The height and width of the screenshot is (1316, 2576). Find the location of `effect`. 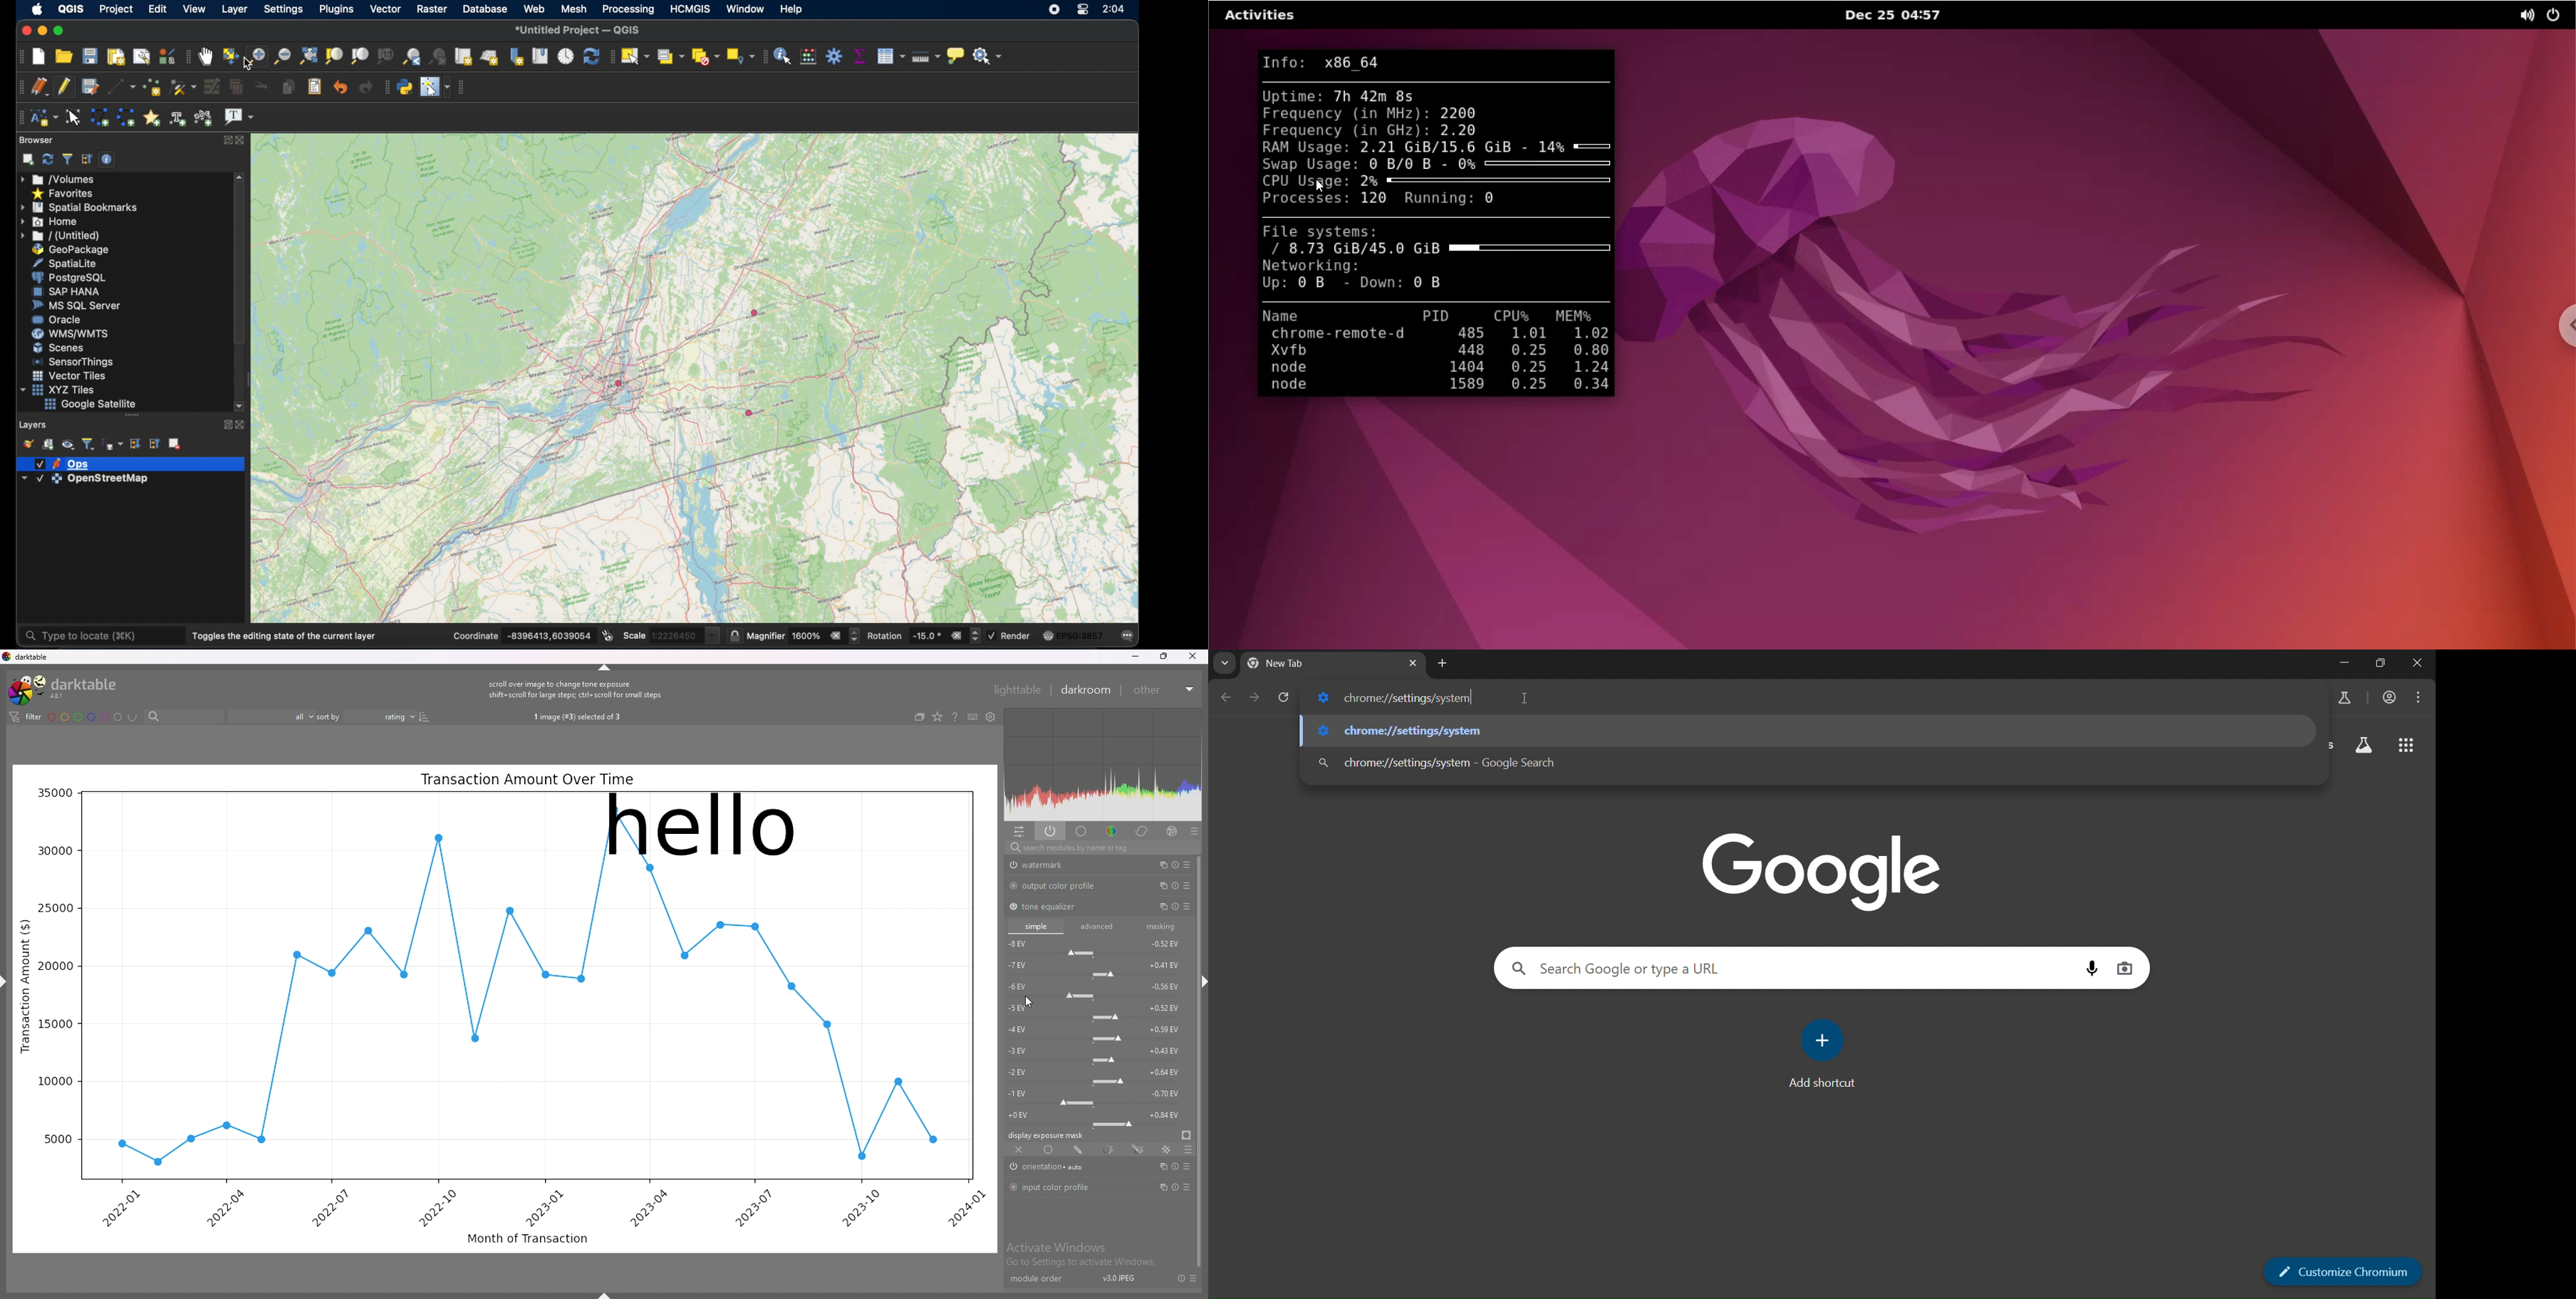

effect is located at coordinates (1172, 831).